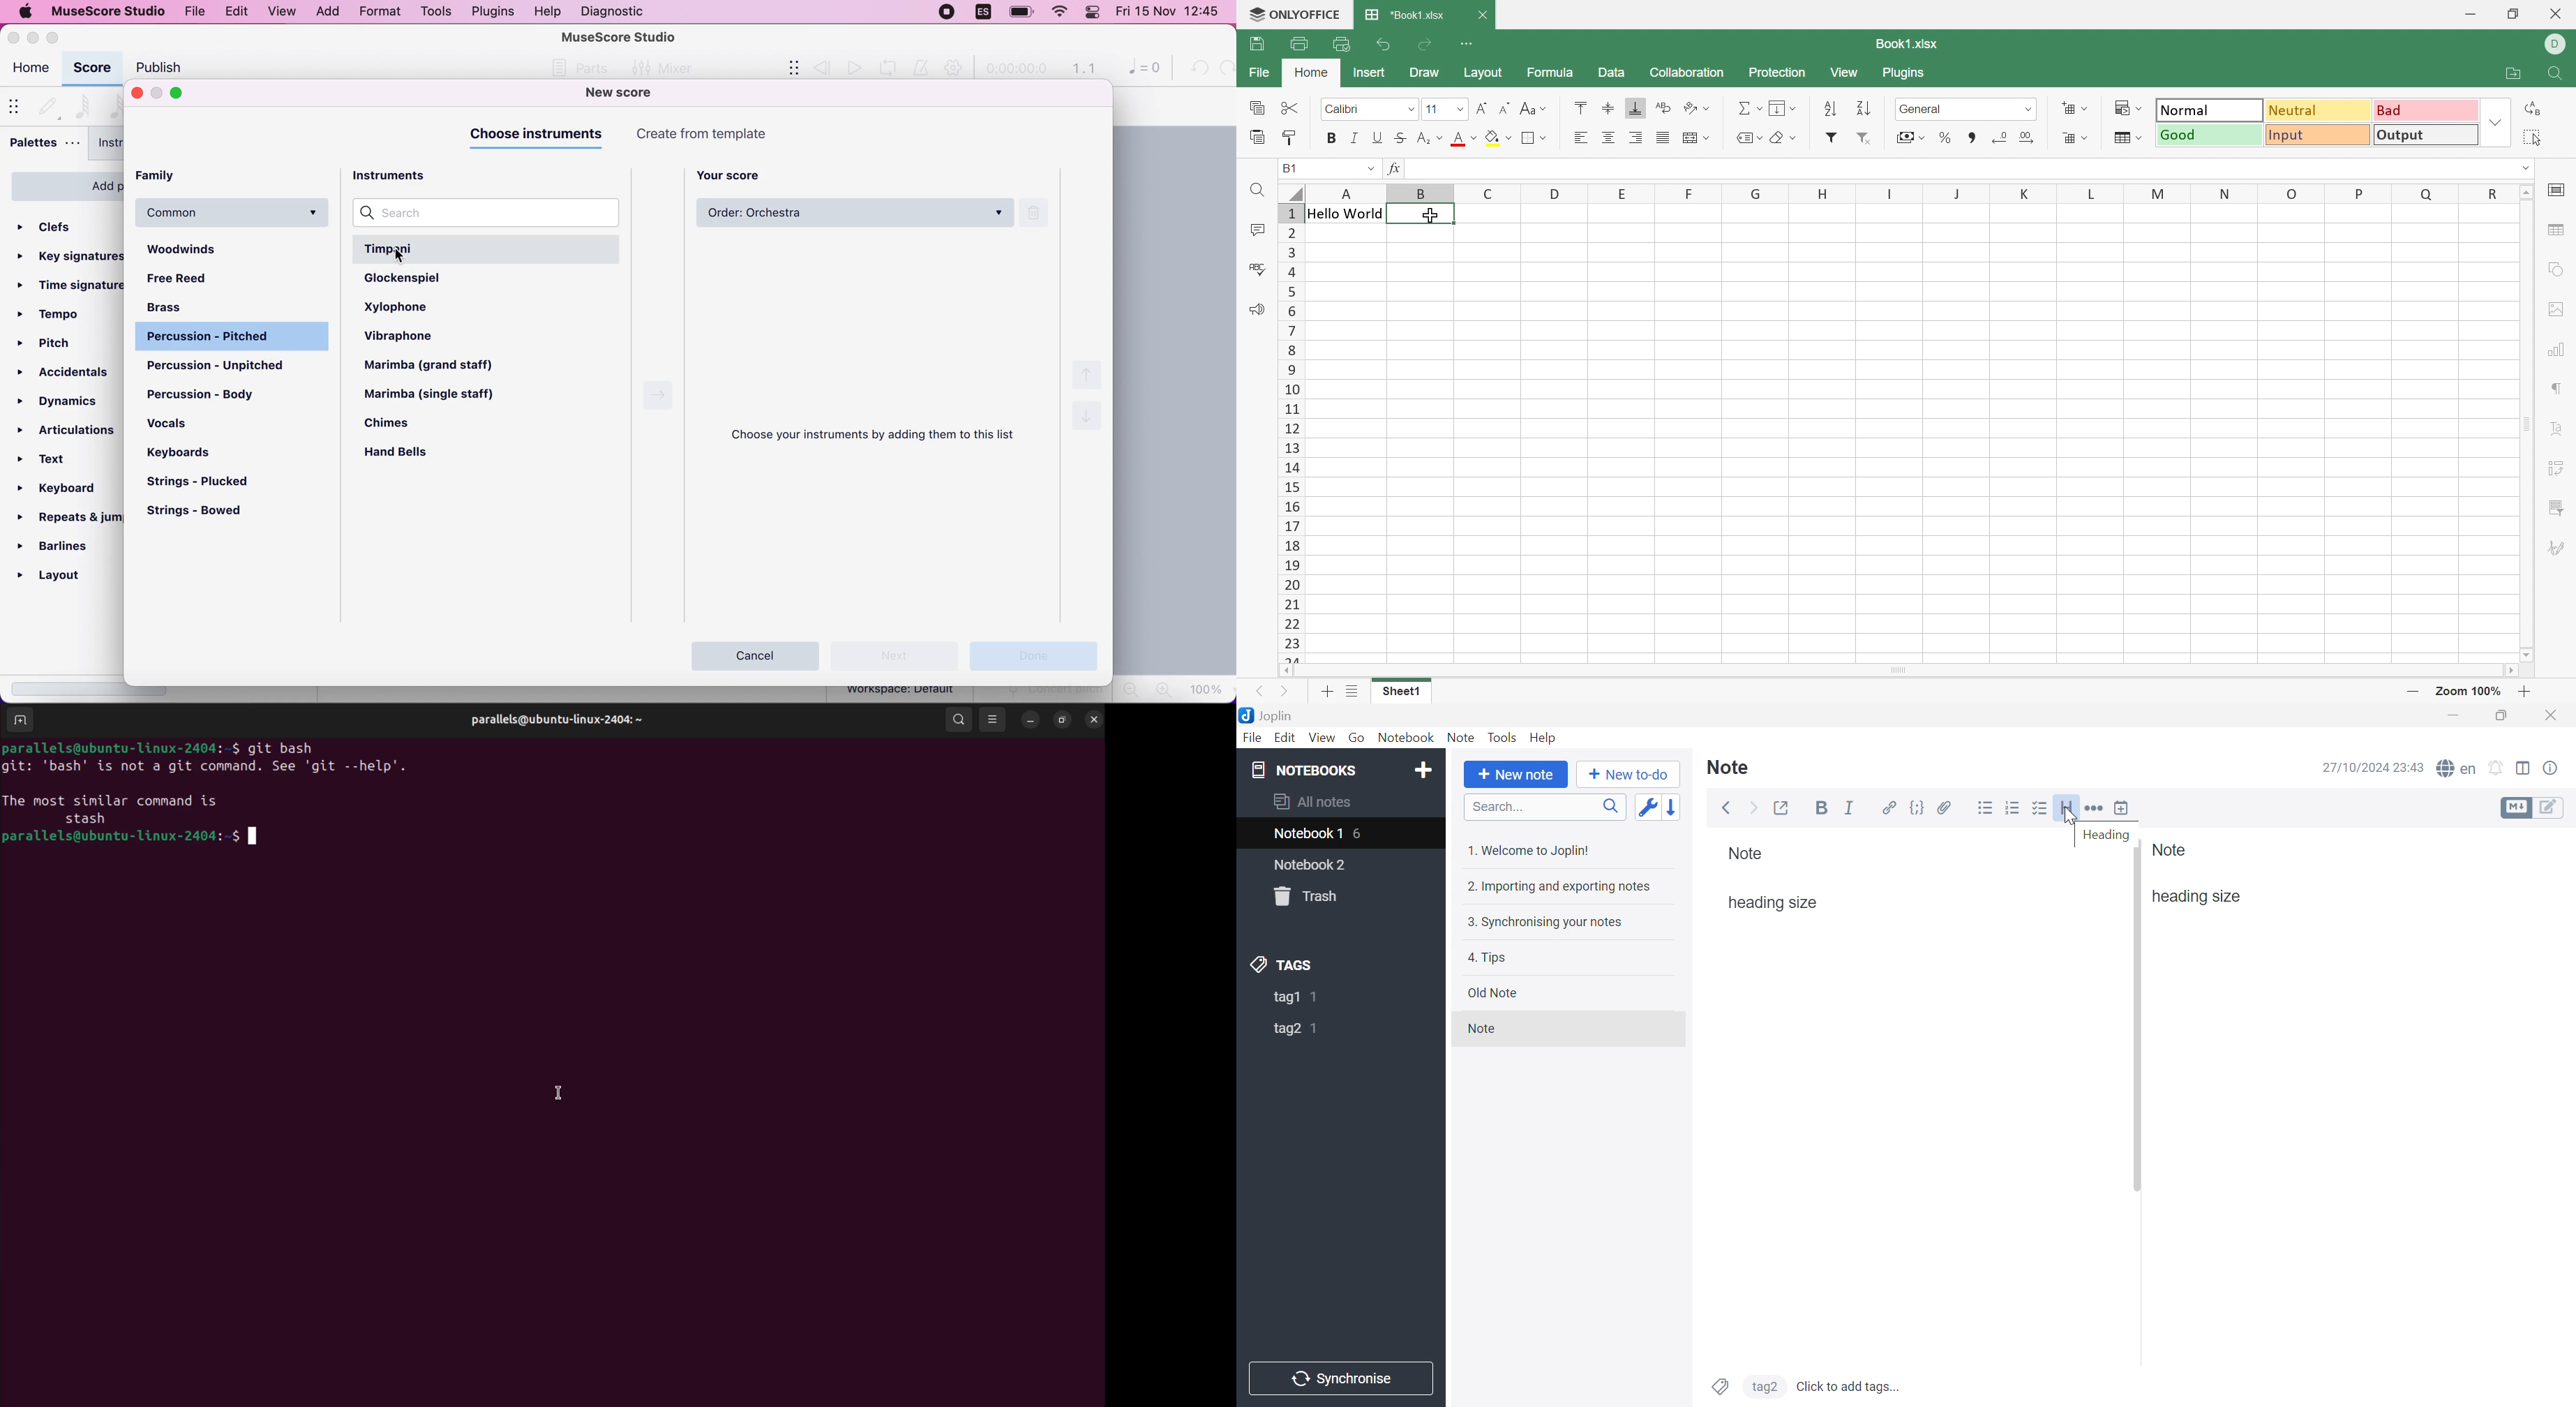 This screenshot has height=1428, width=2576. Describe the element at coordinates (2524, 692) in the screenshot. I see `Zoom in` at that location.